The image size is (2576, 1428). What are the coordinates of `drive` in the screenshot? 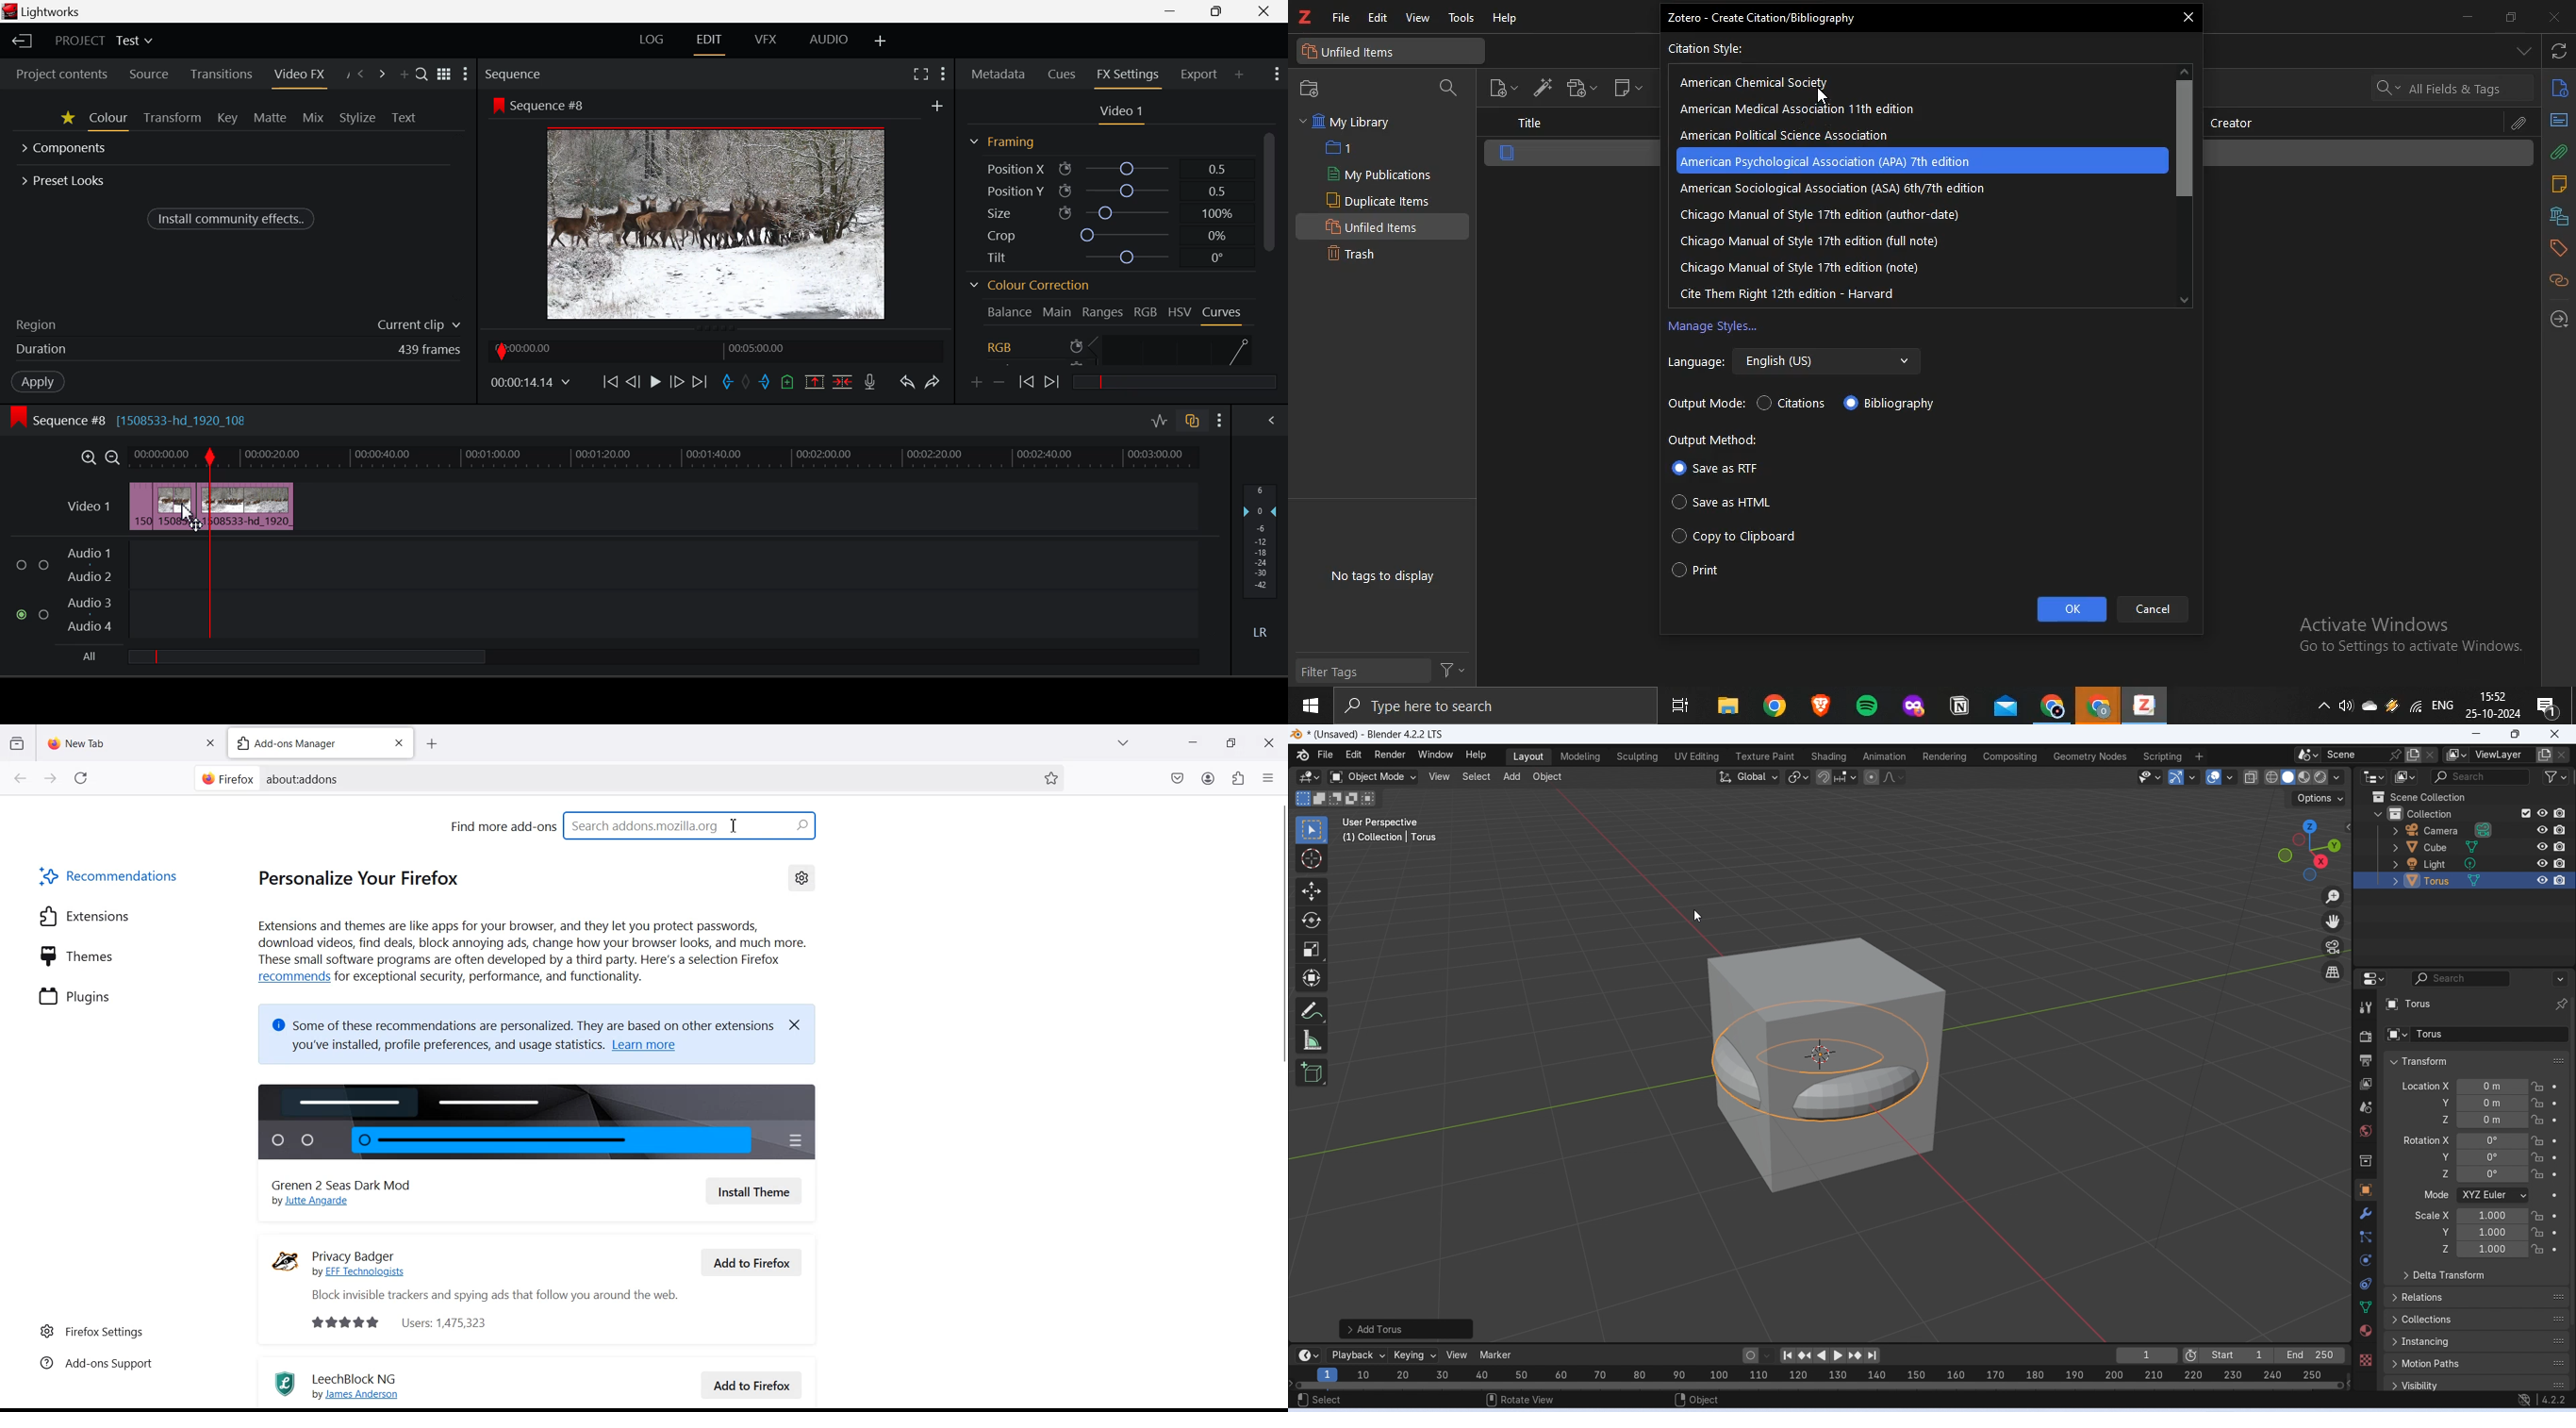 It's located at (2392, 705).